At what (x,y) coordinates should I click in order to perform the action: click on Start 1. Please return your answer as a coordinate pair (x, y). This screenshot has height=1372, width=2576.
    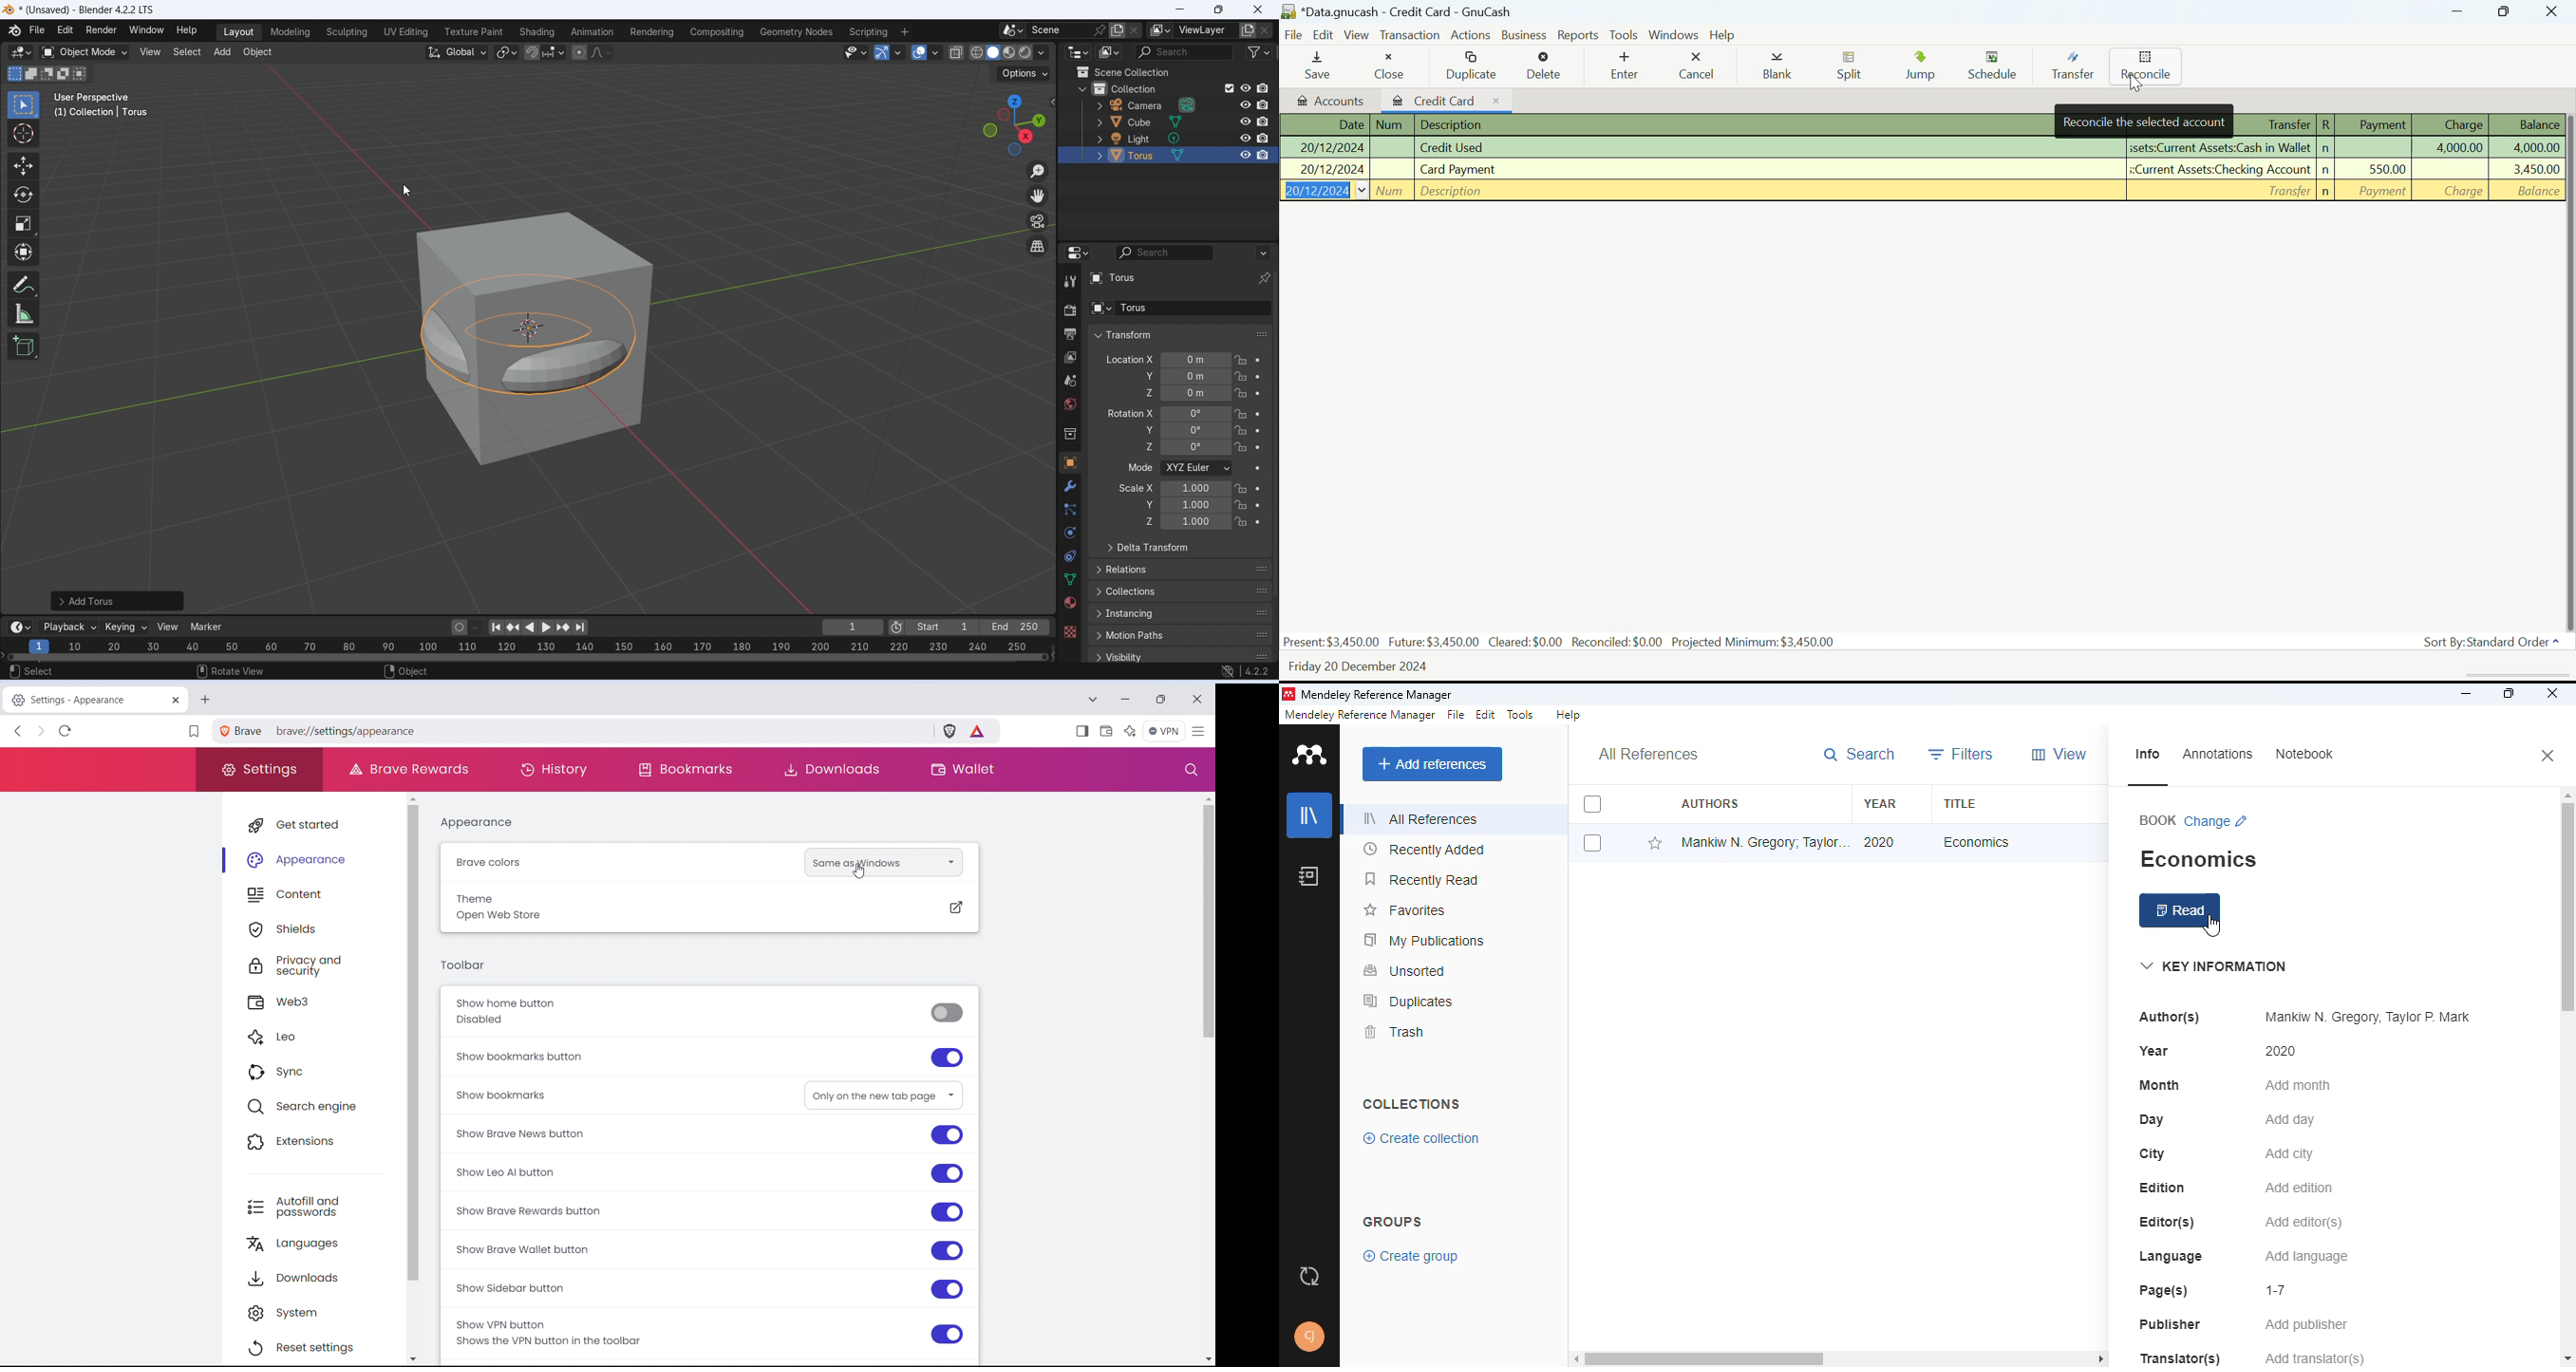
    Looking at the image, I should click on (944, 628).